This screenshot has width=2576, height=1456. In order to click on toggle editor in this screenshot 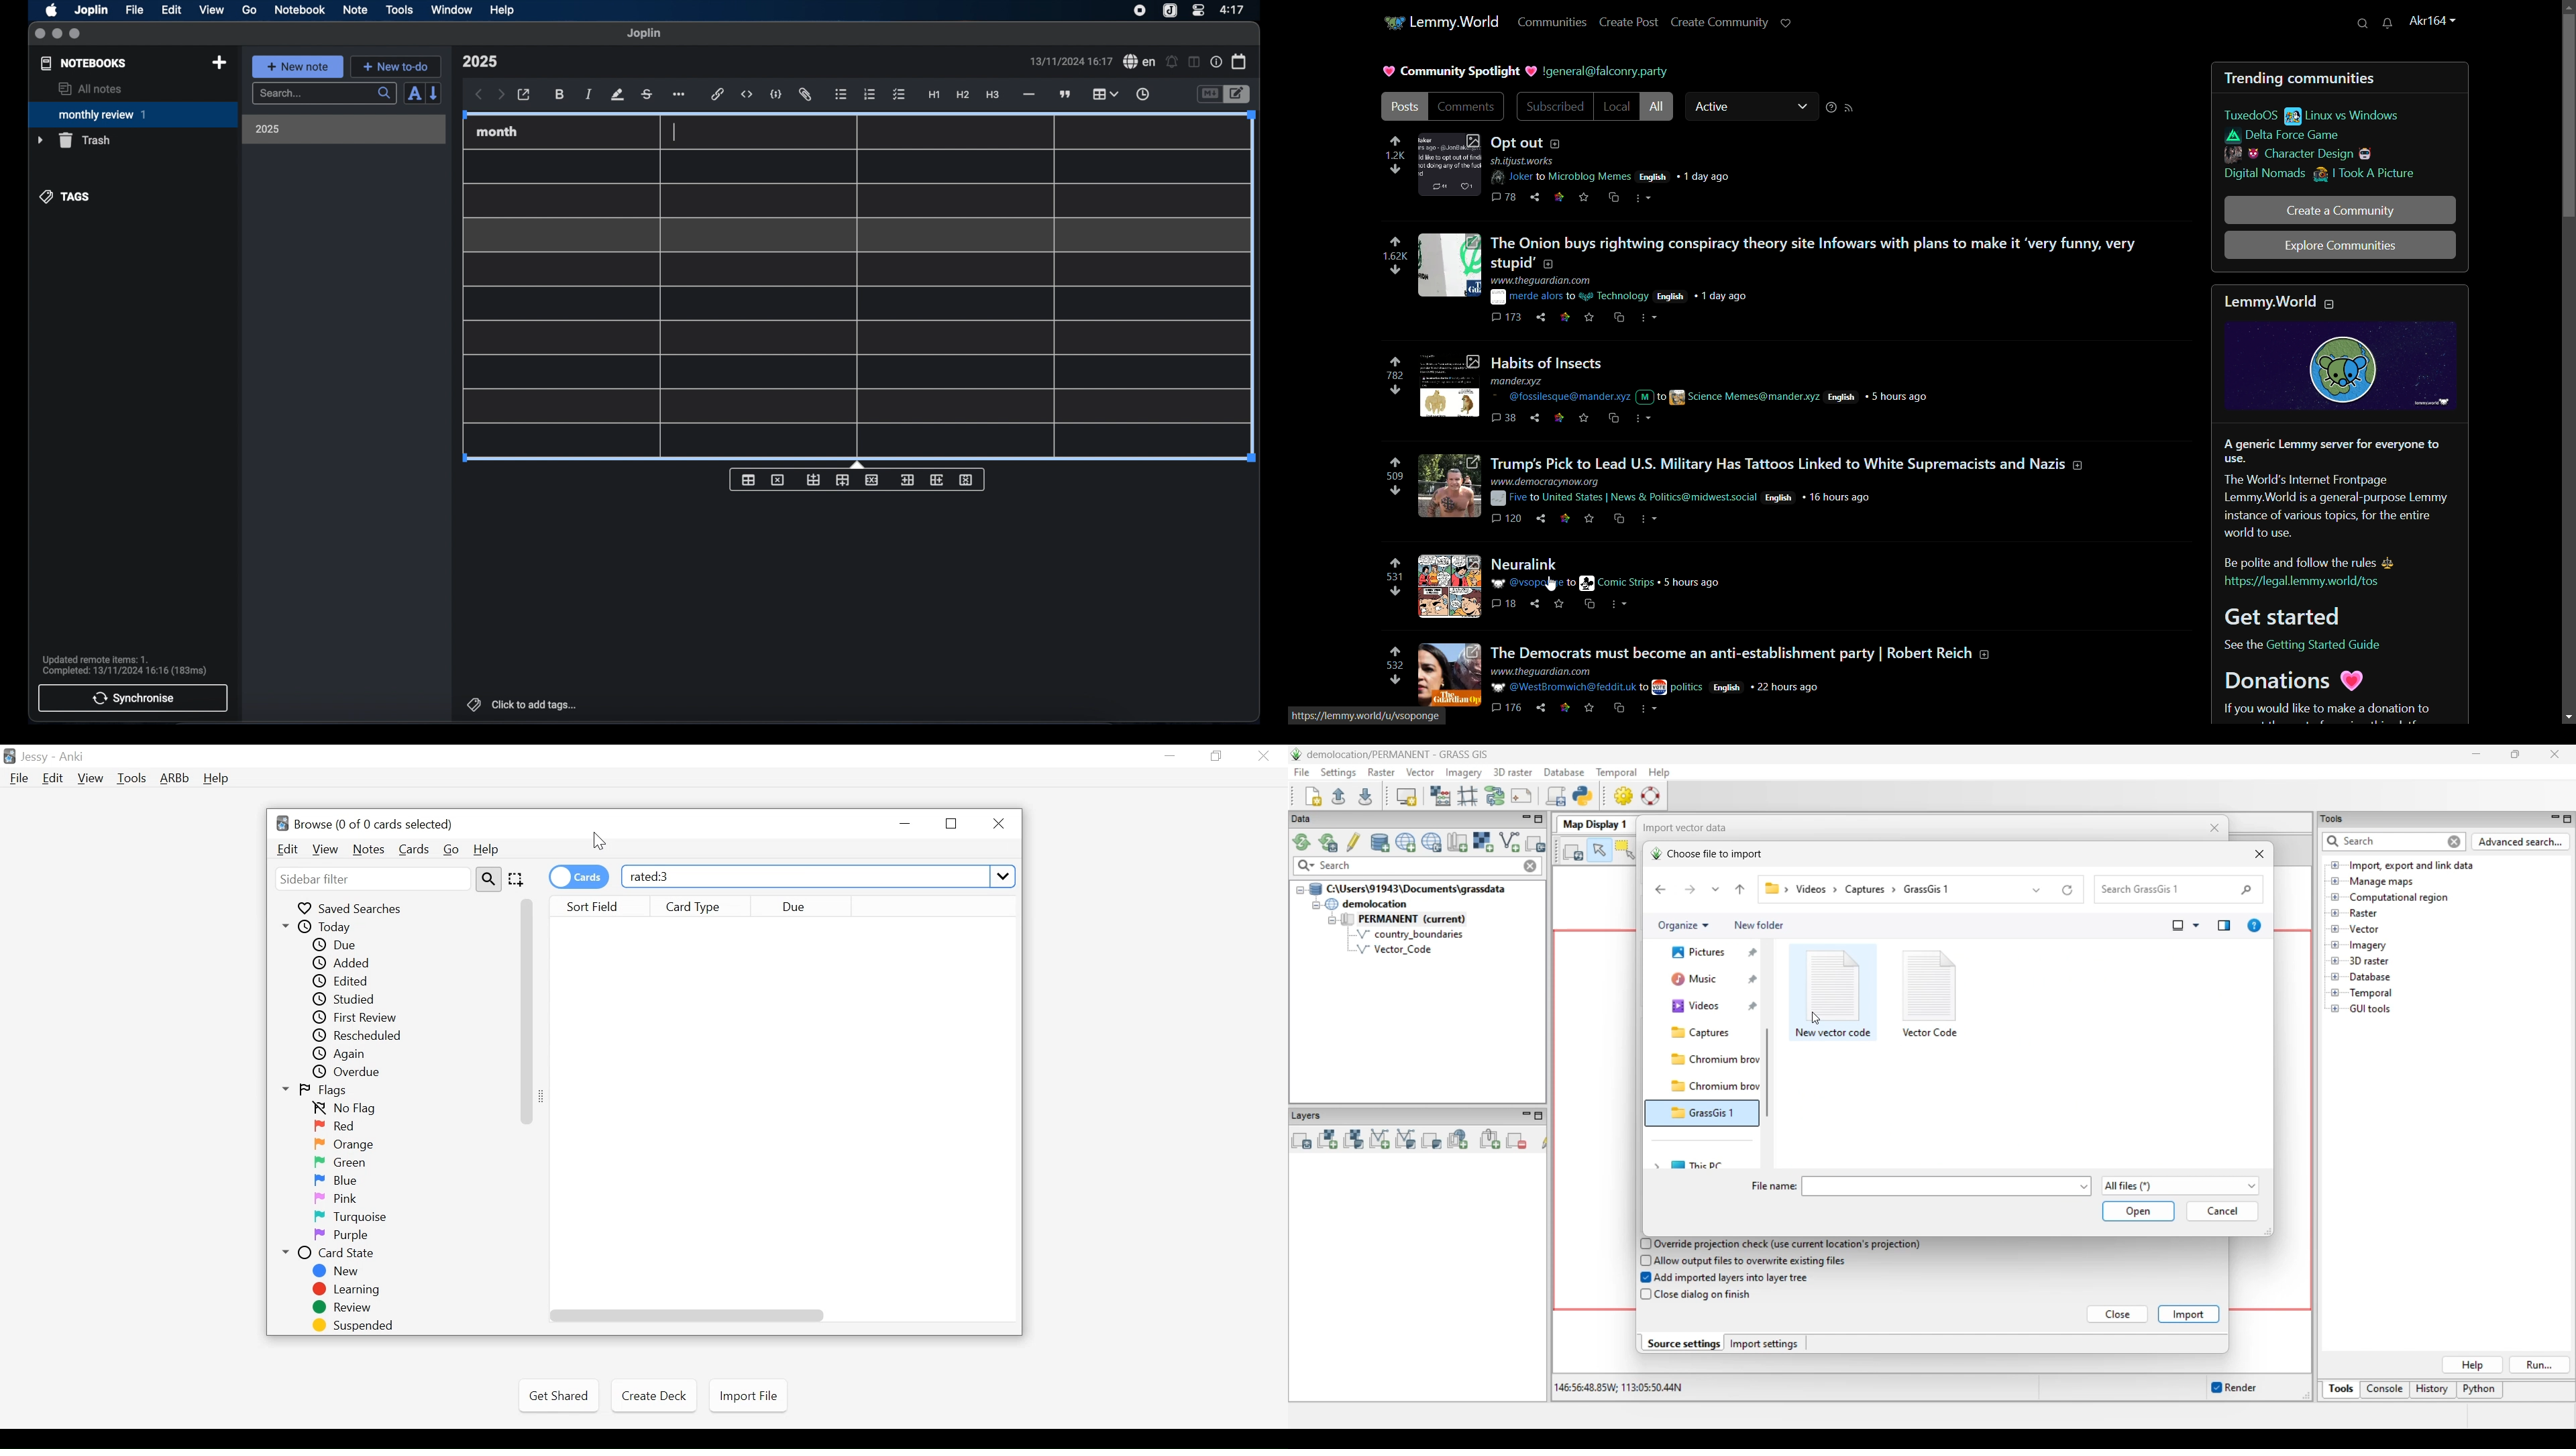, I will do `click(1239, 95)`.